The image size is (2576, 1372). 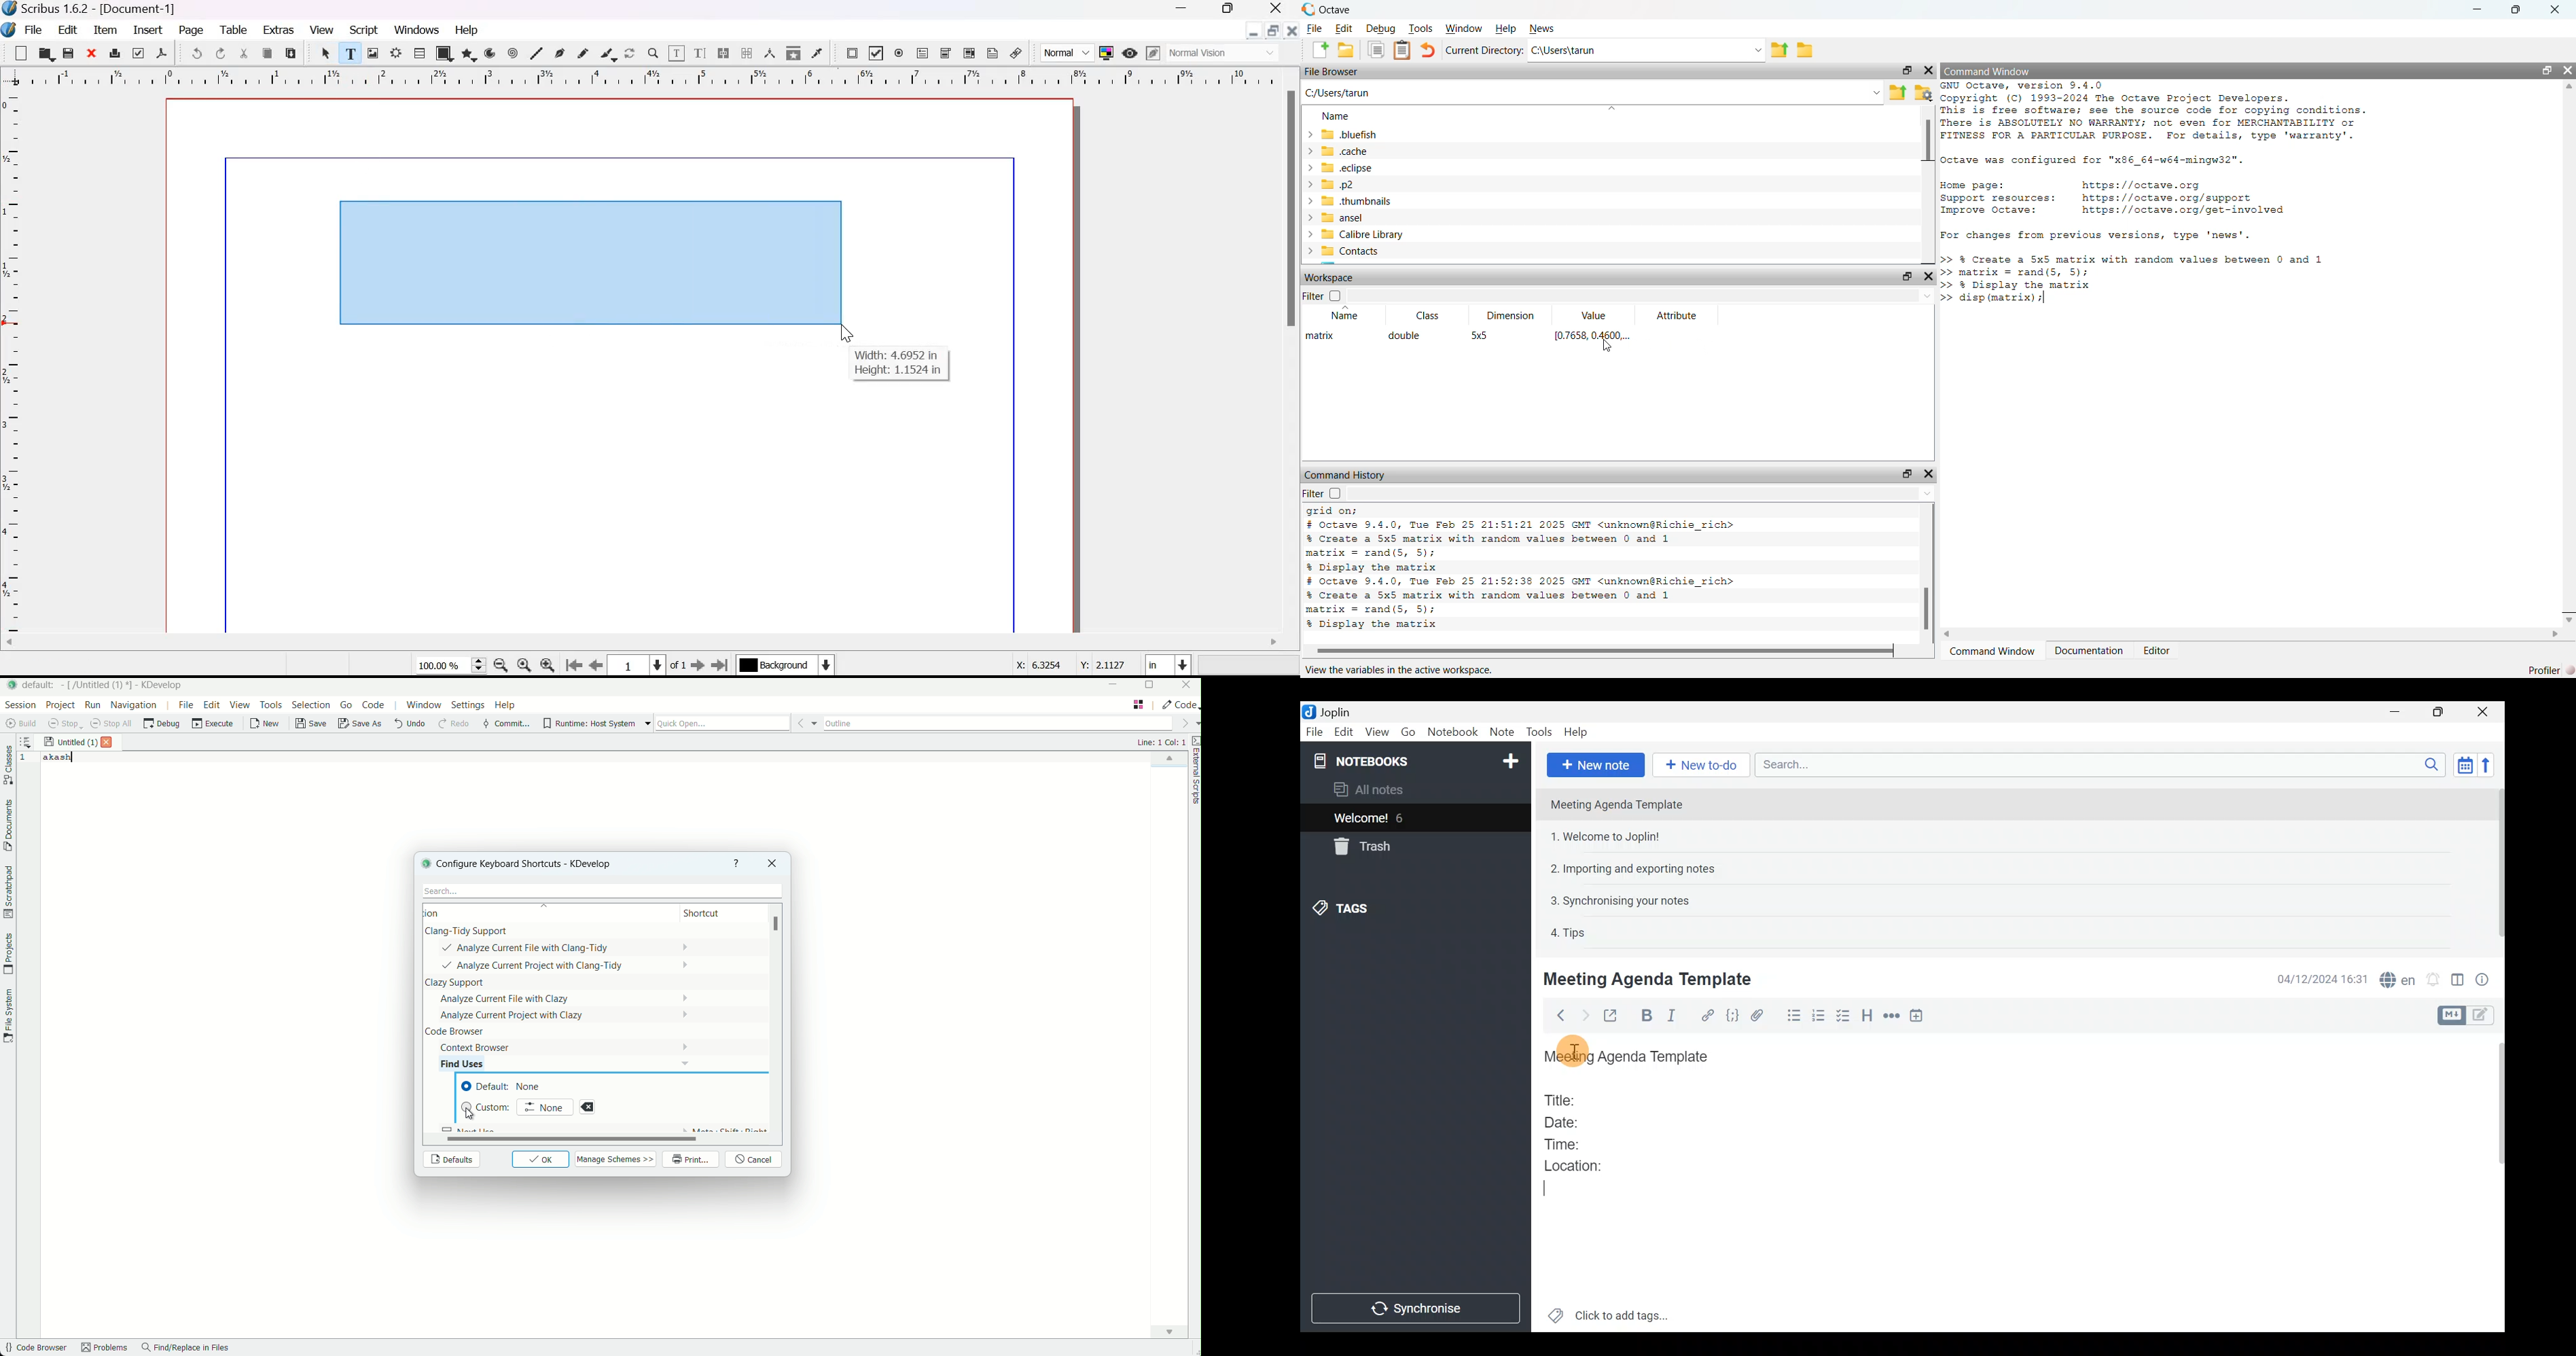 I want to click on cut, so click(x=245, y=54).